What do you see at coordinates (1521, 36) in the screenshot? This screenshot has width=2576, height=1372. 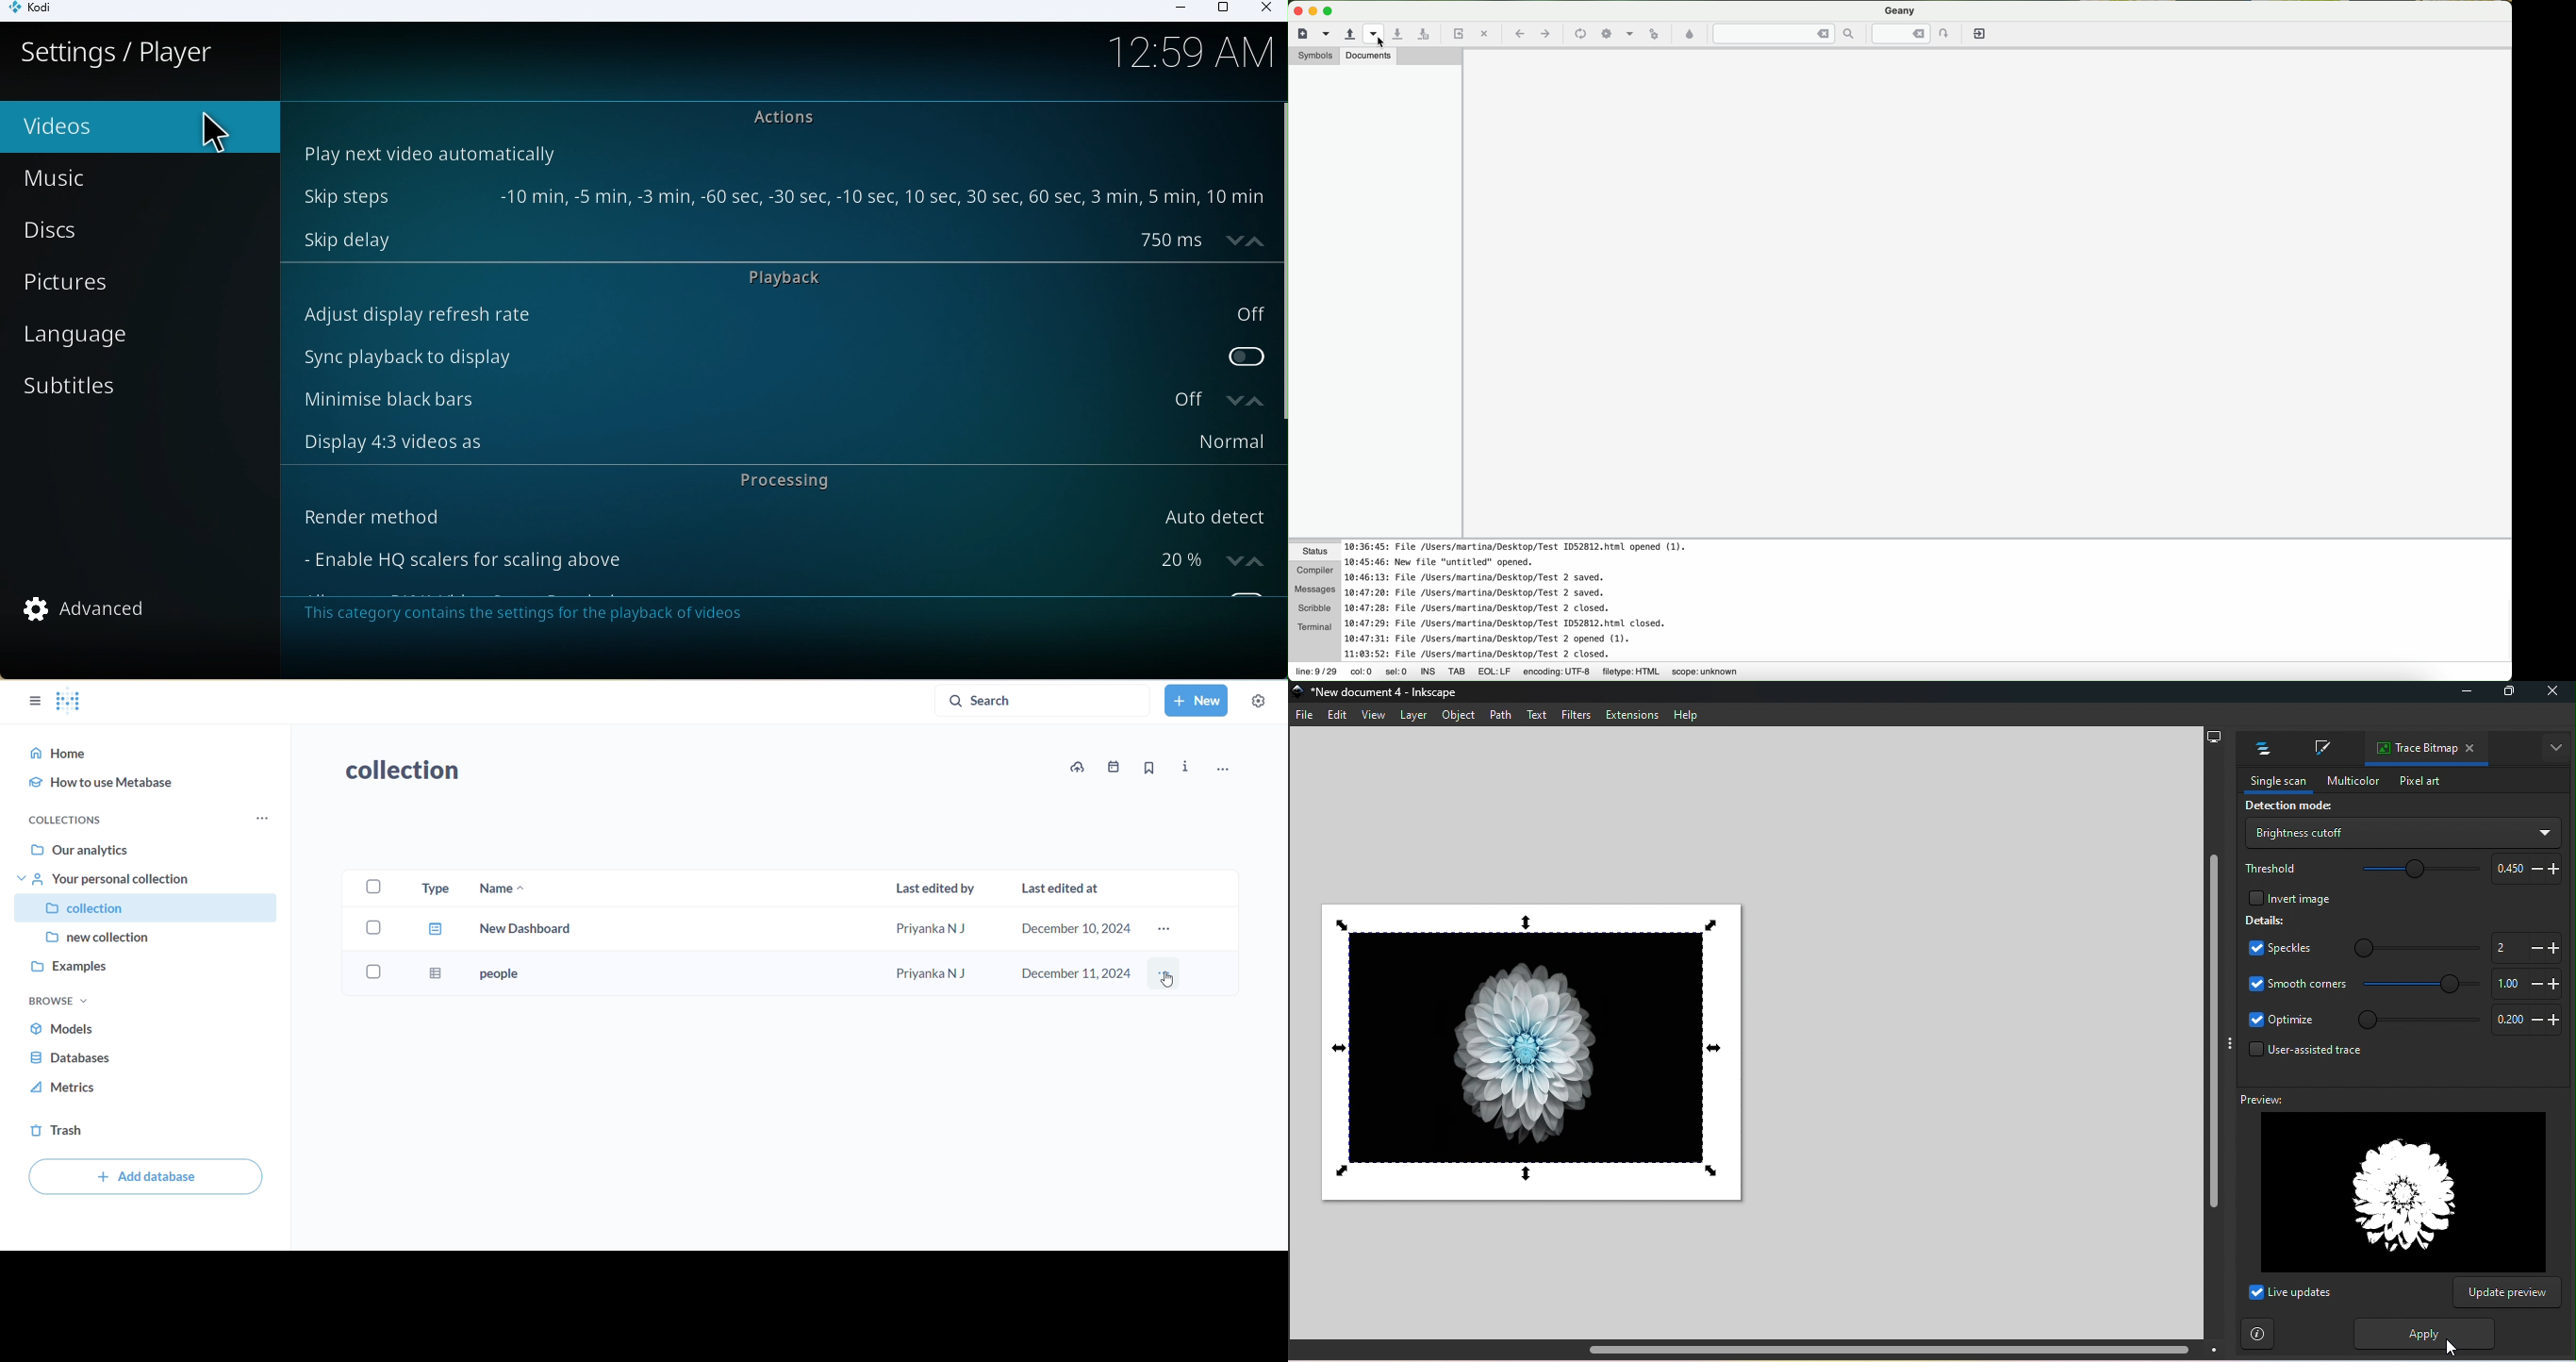 I see `navigate back` at bounding box center [1521, 36].